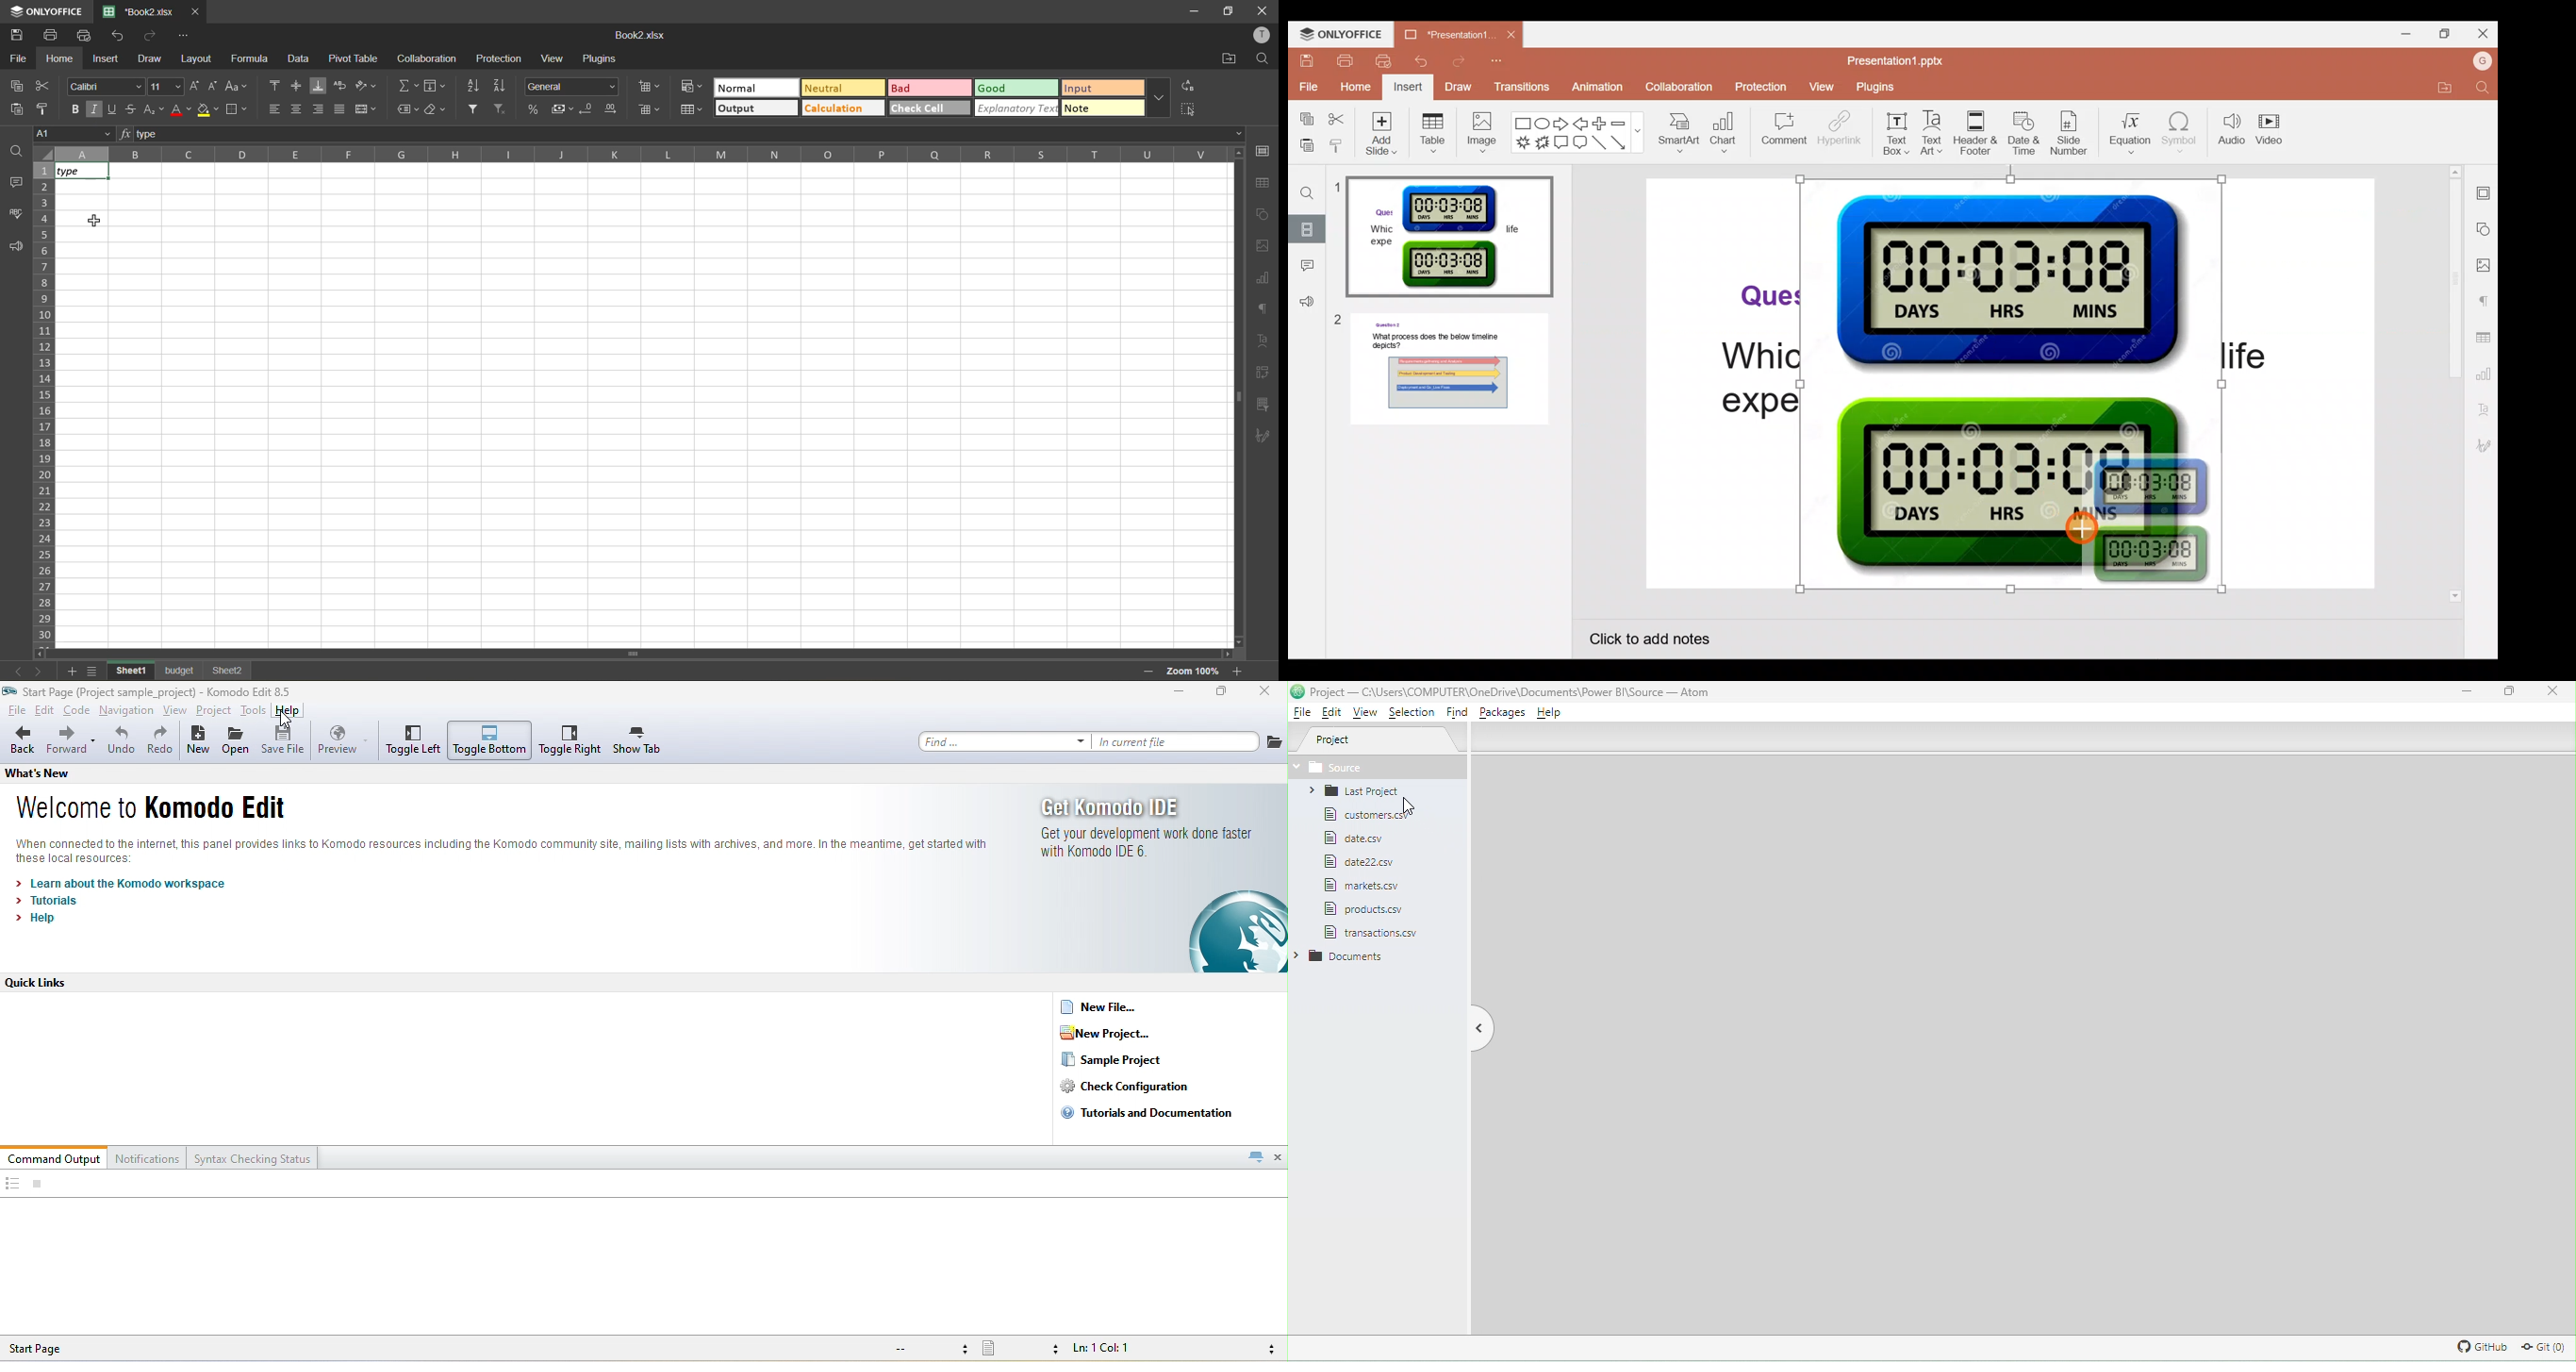 The height and width of the screenshot is (1372, 2576). Describe the element at coordinates (1603, 124) in the screenshot. I see `Plus` at that location.